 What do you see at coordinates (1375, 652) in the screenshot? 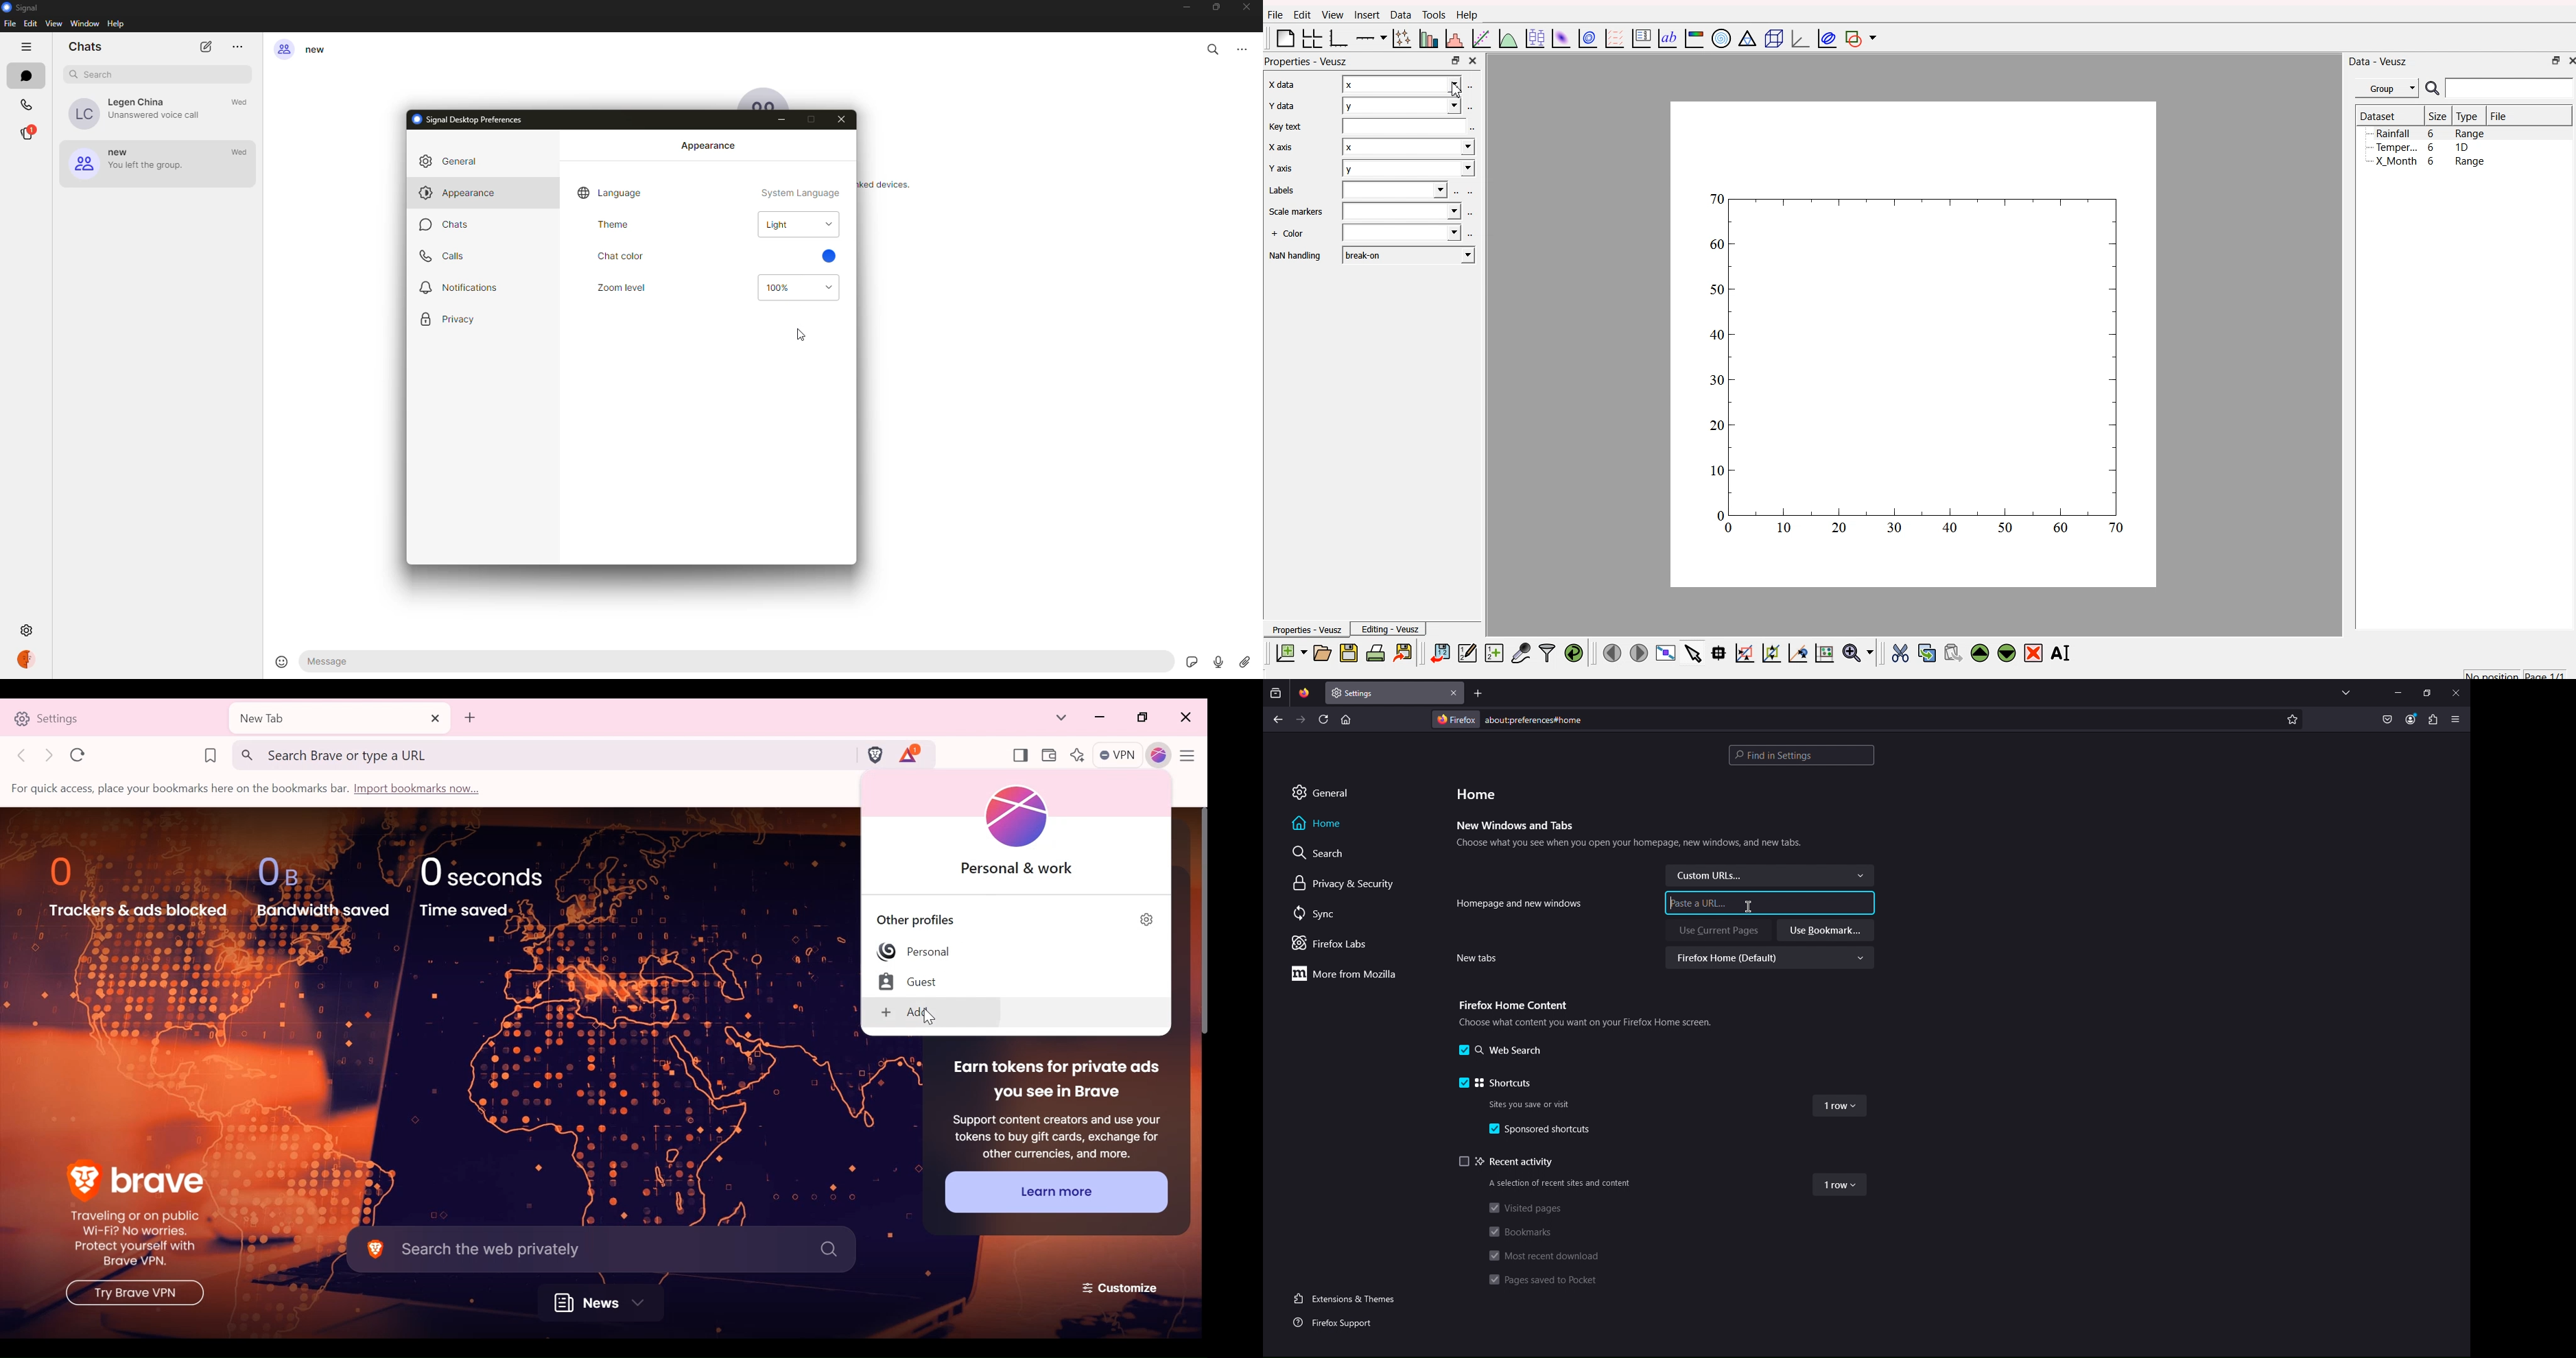
I see `print document` at bounding box center [1375, 652].